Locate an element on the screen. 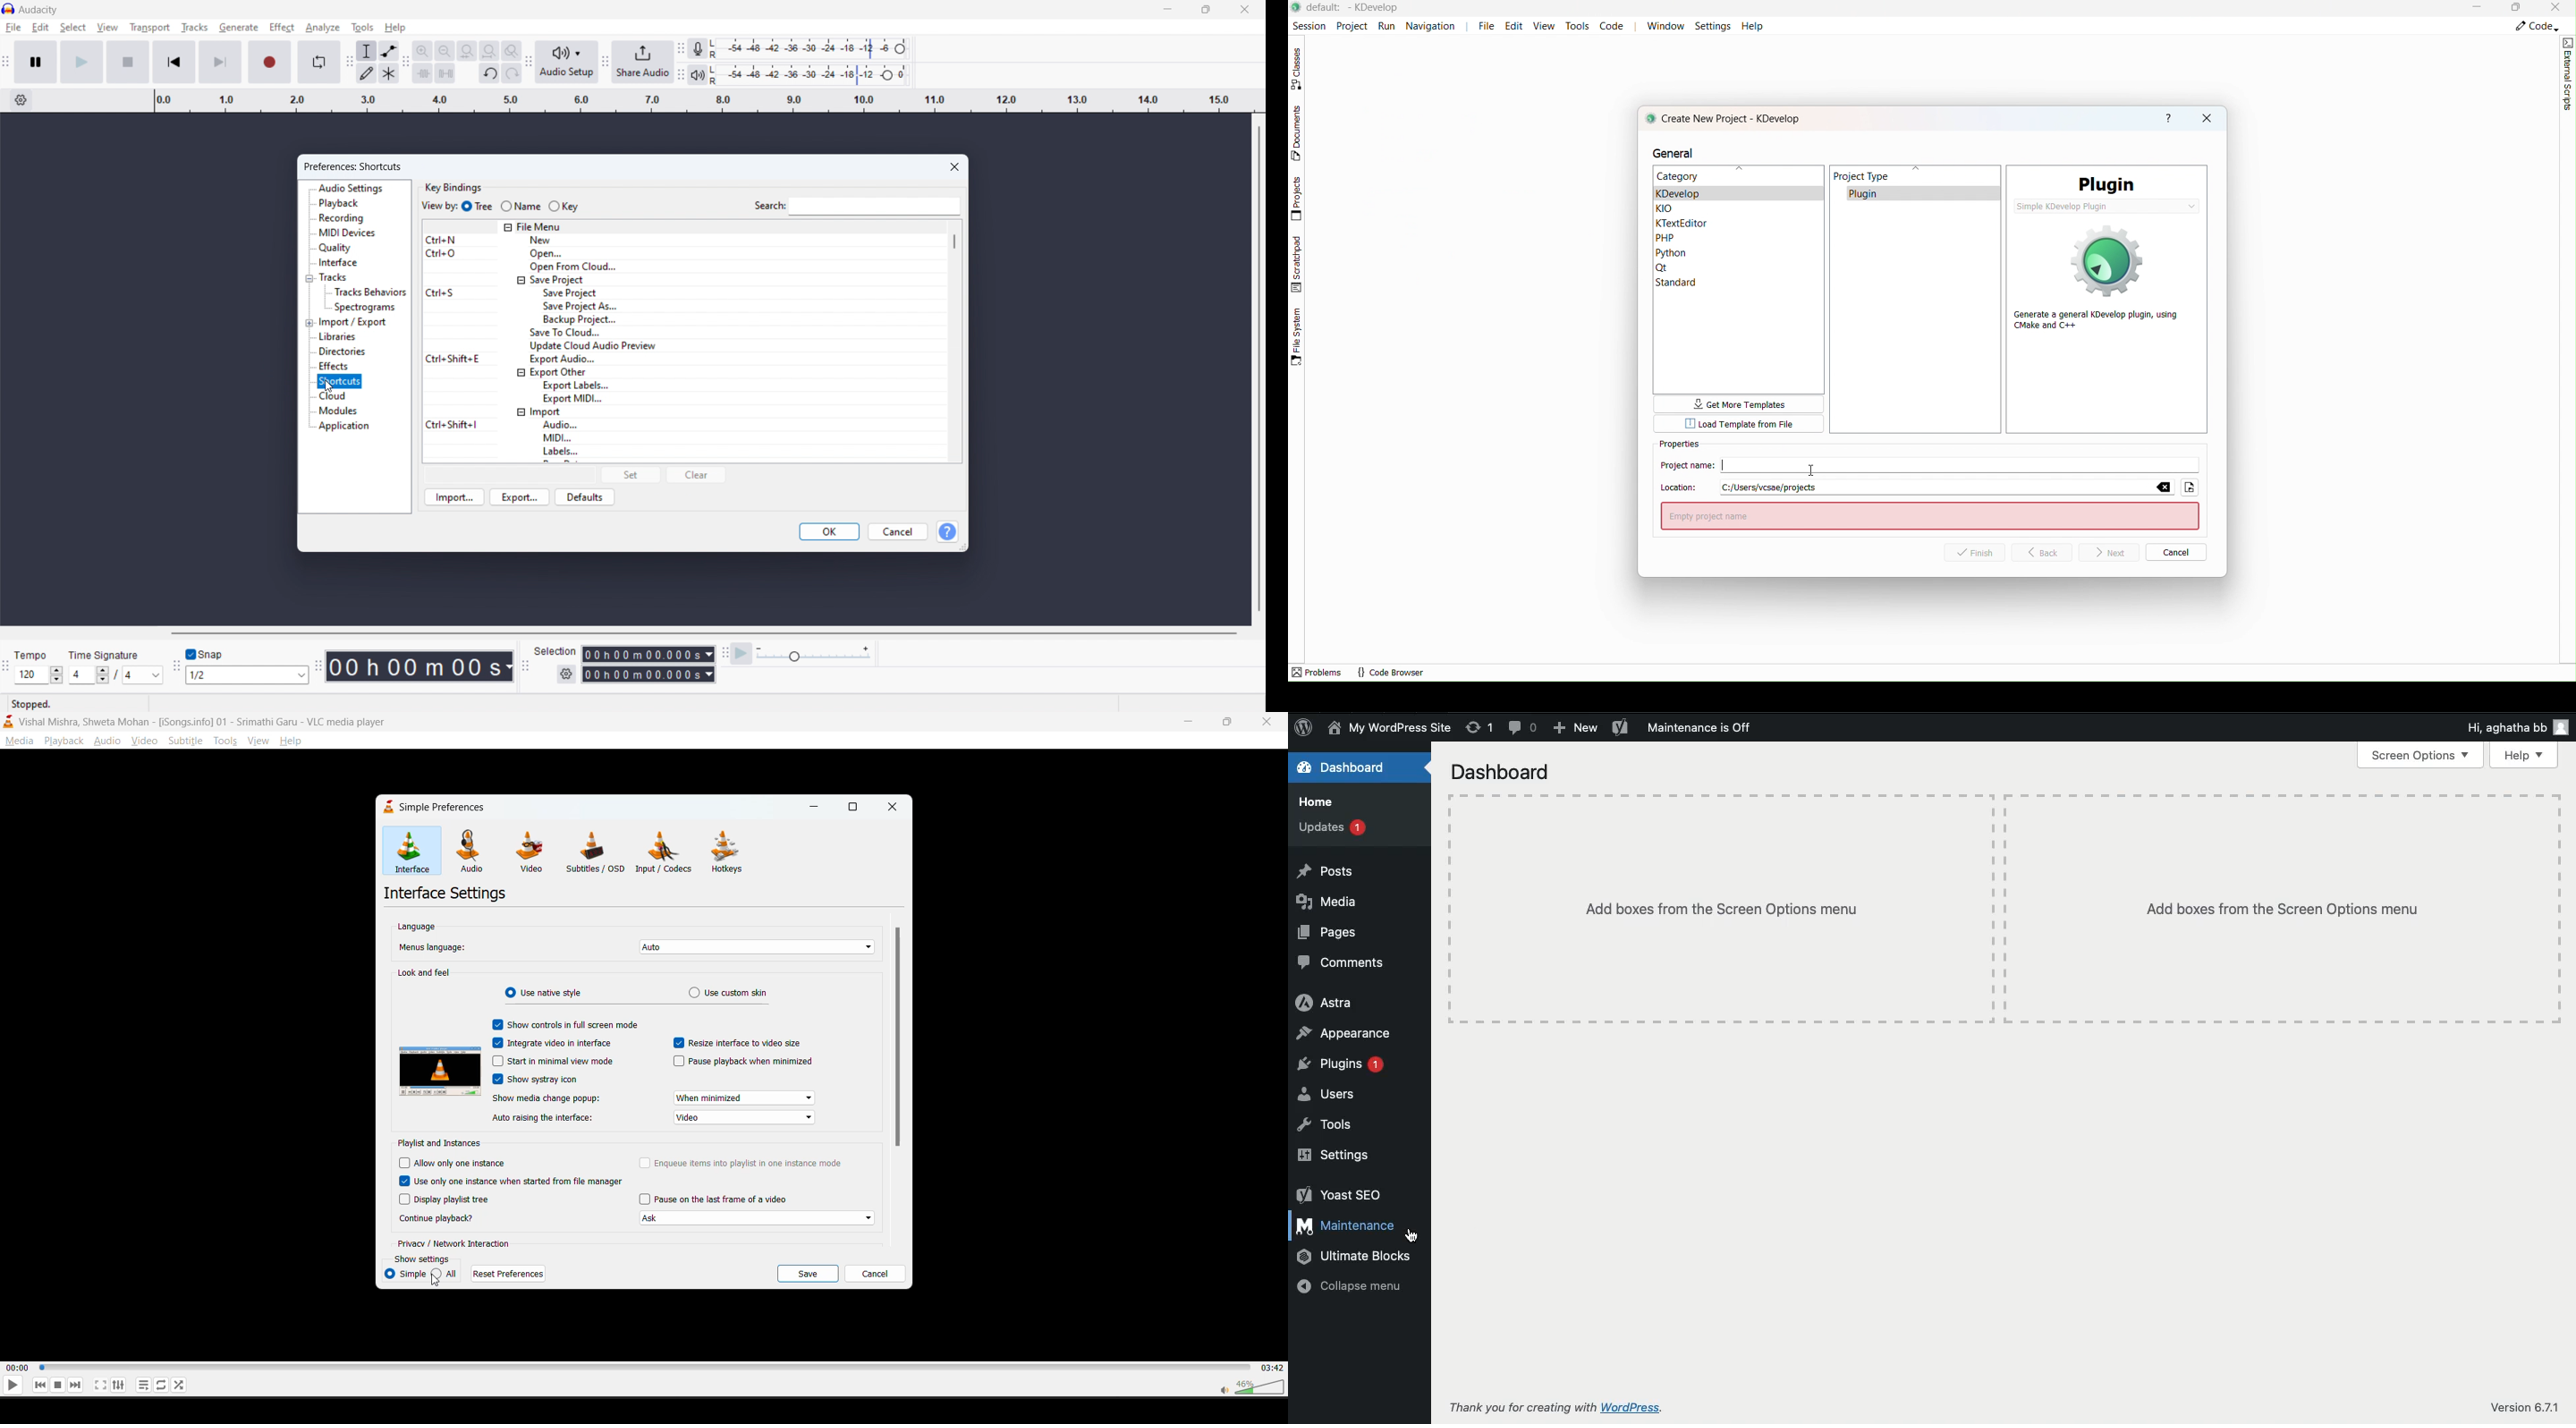 The image size is (2576, 1428). selection settings is located at coordinates (567, 674).